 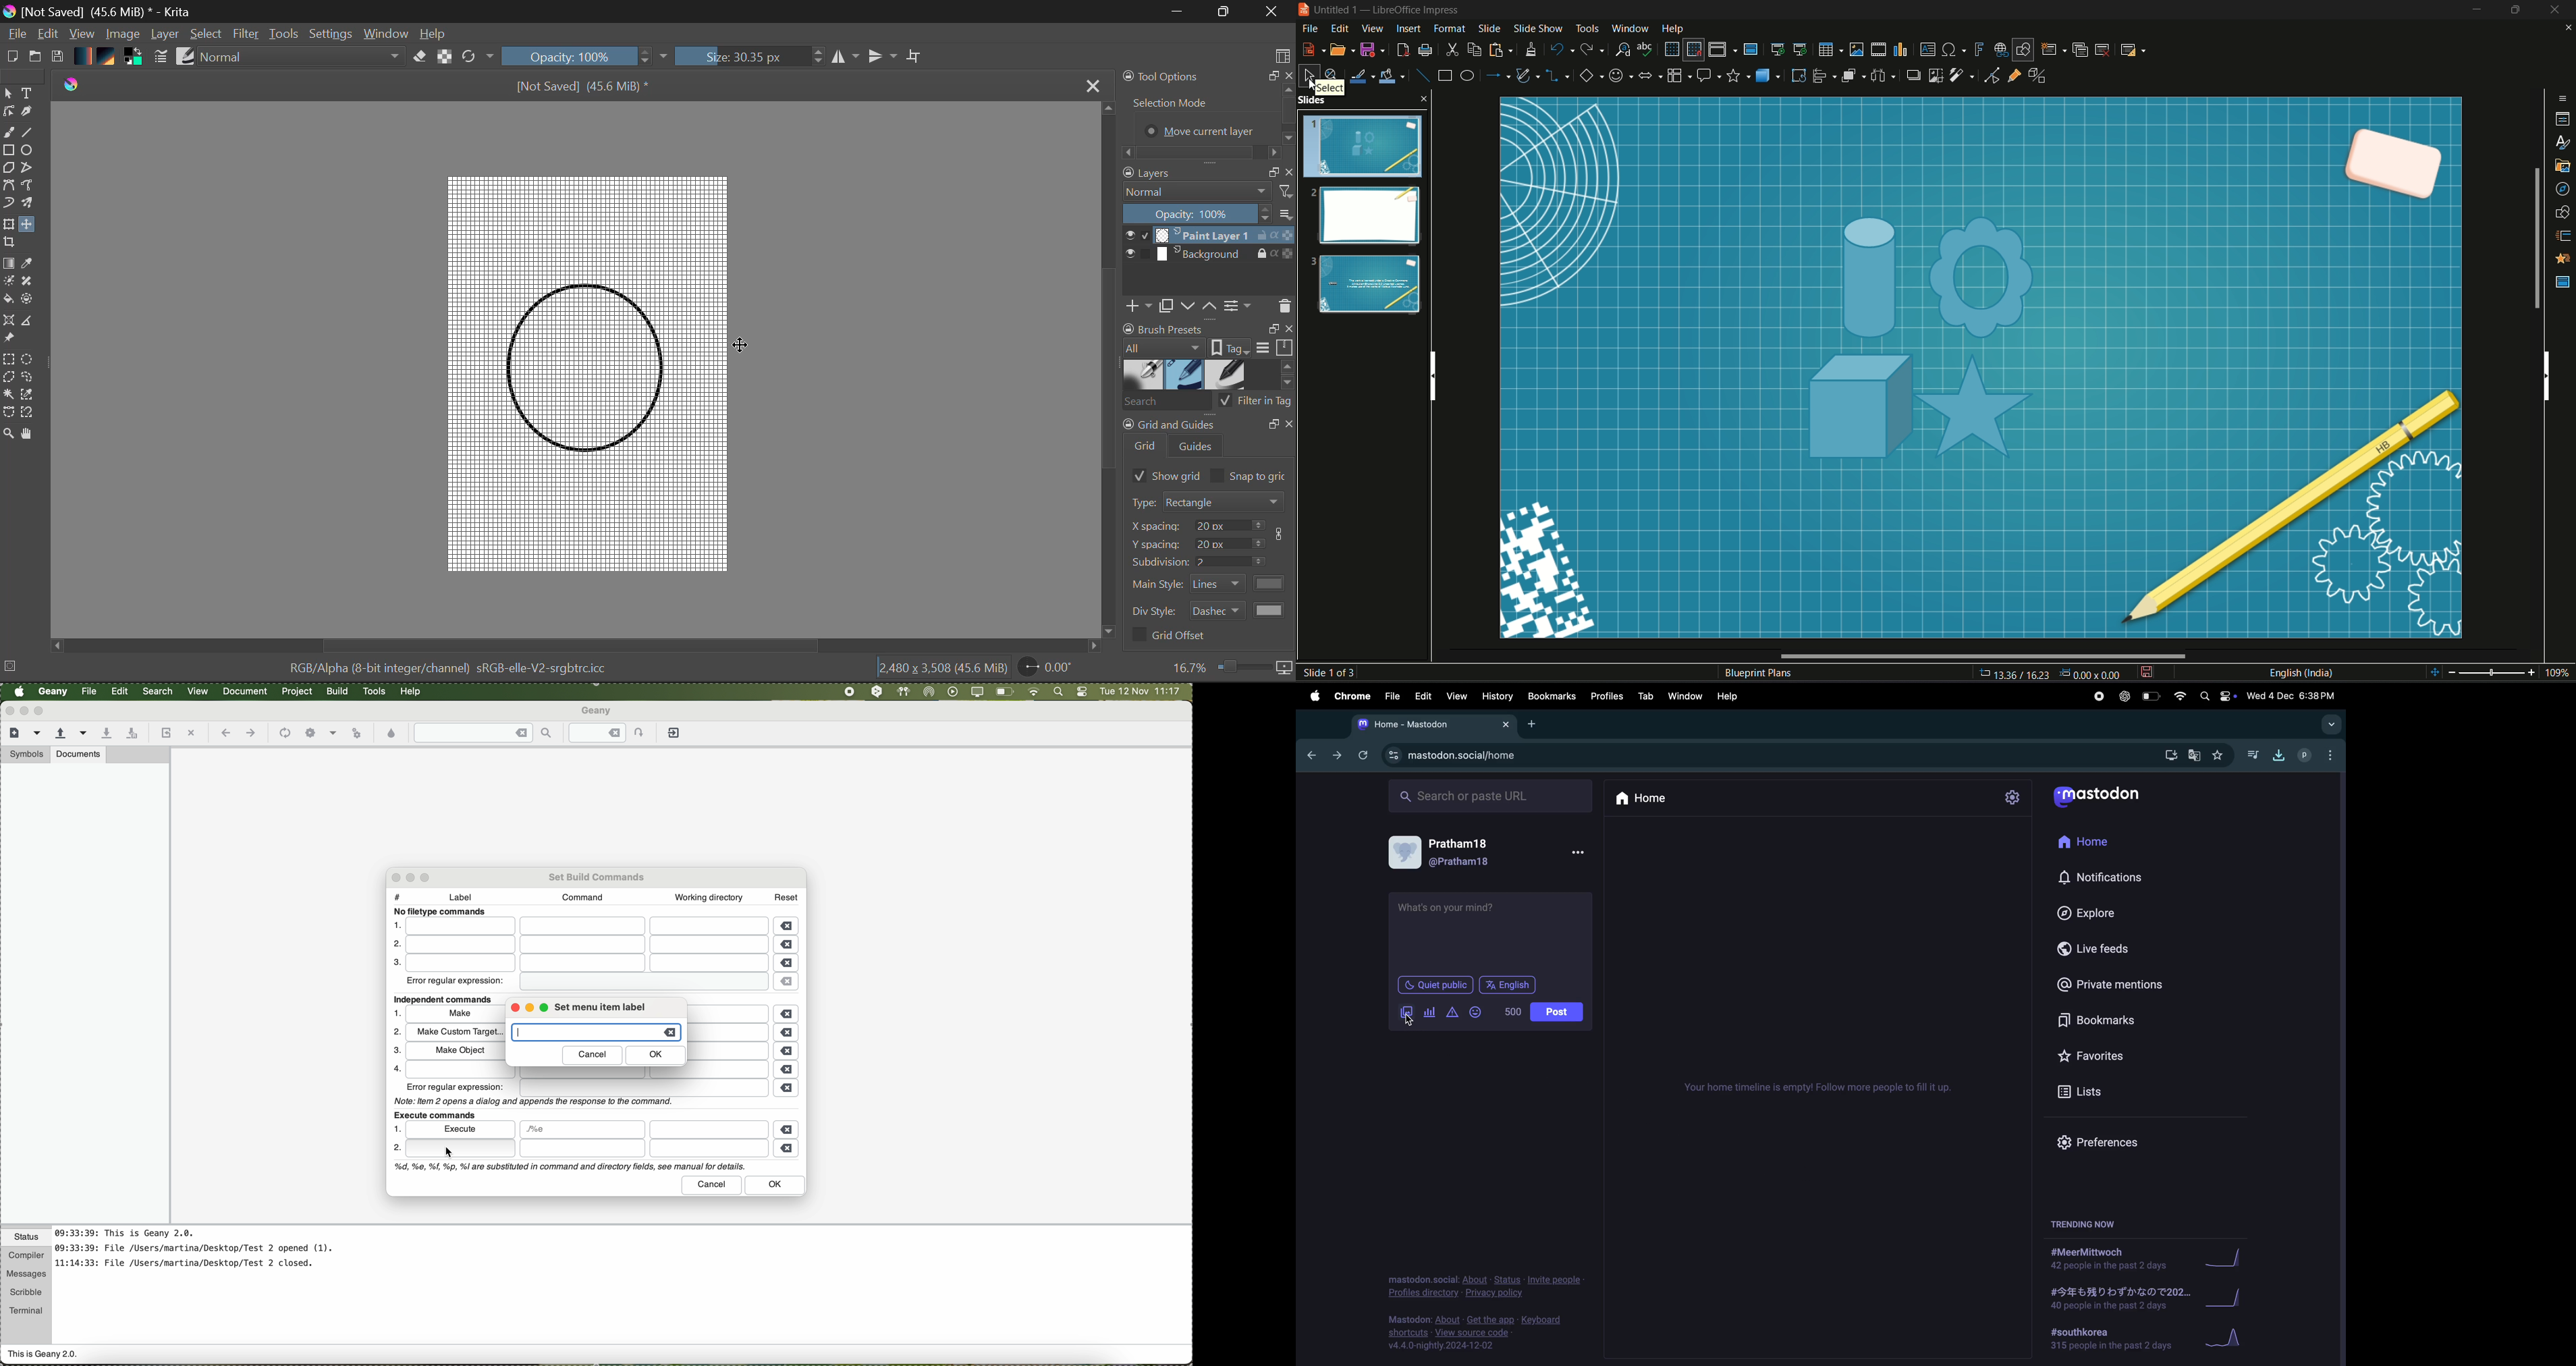 What do you see at coordinates (1673, 29) in the screenshot?
I see `Help` at bounding box center [1673, 29].